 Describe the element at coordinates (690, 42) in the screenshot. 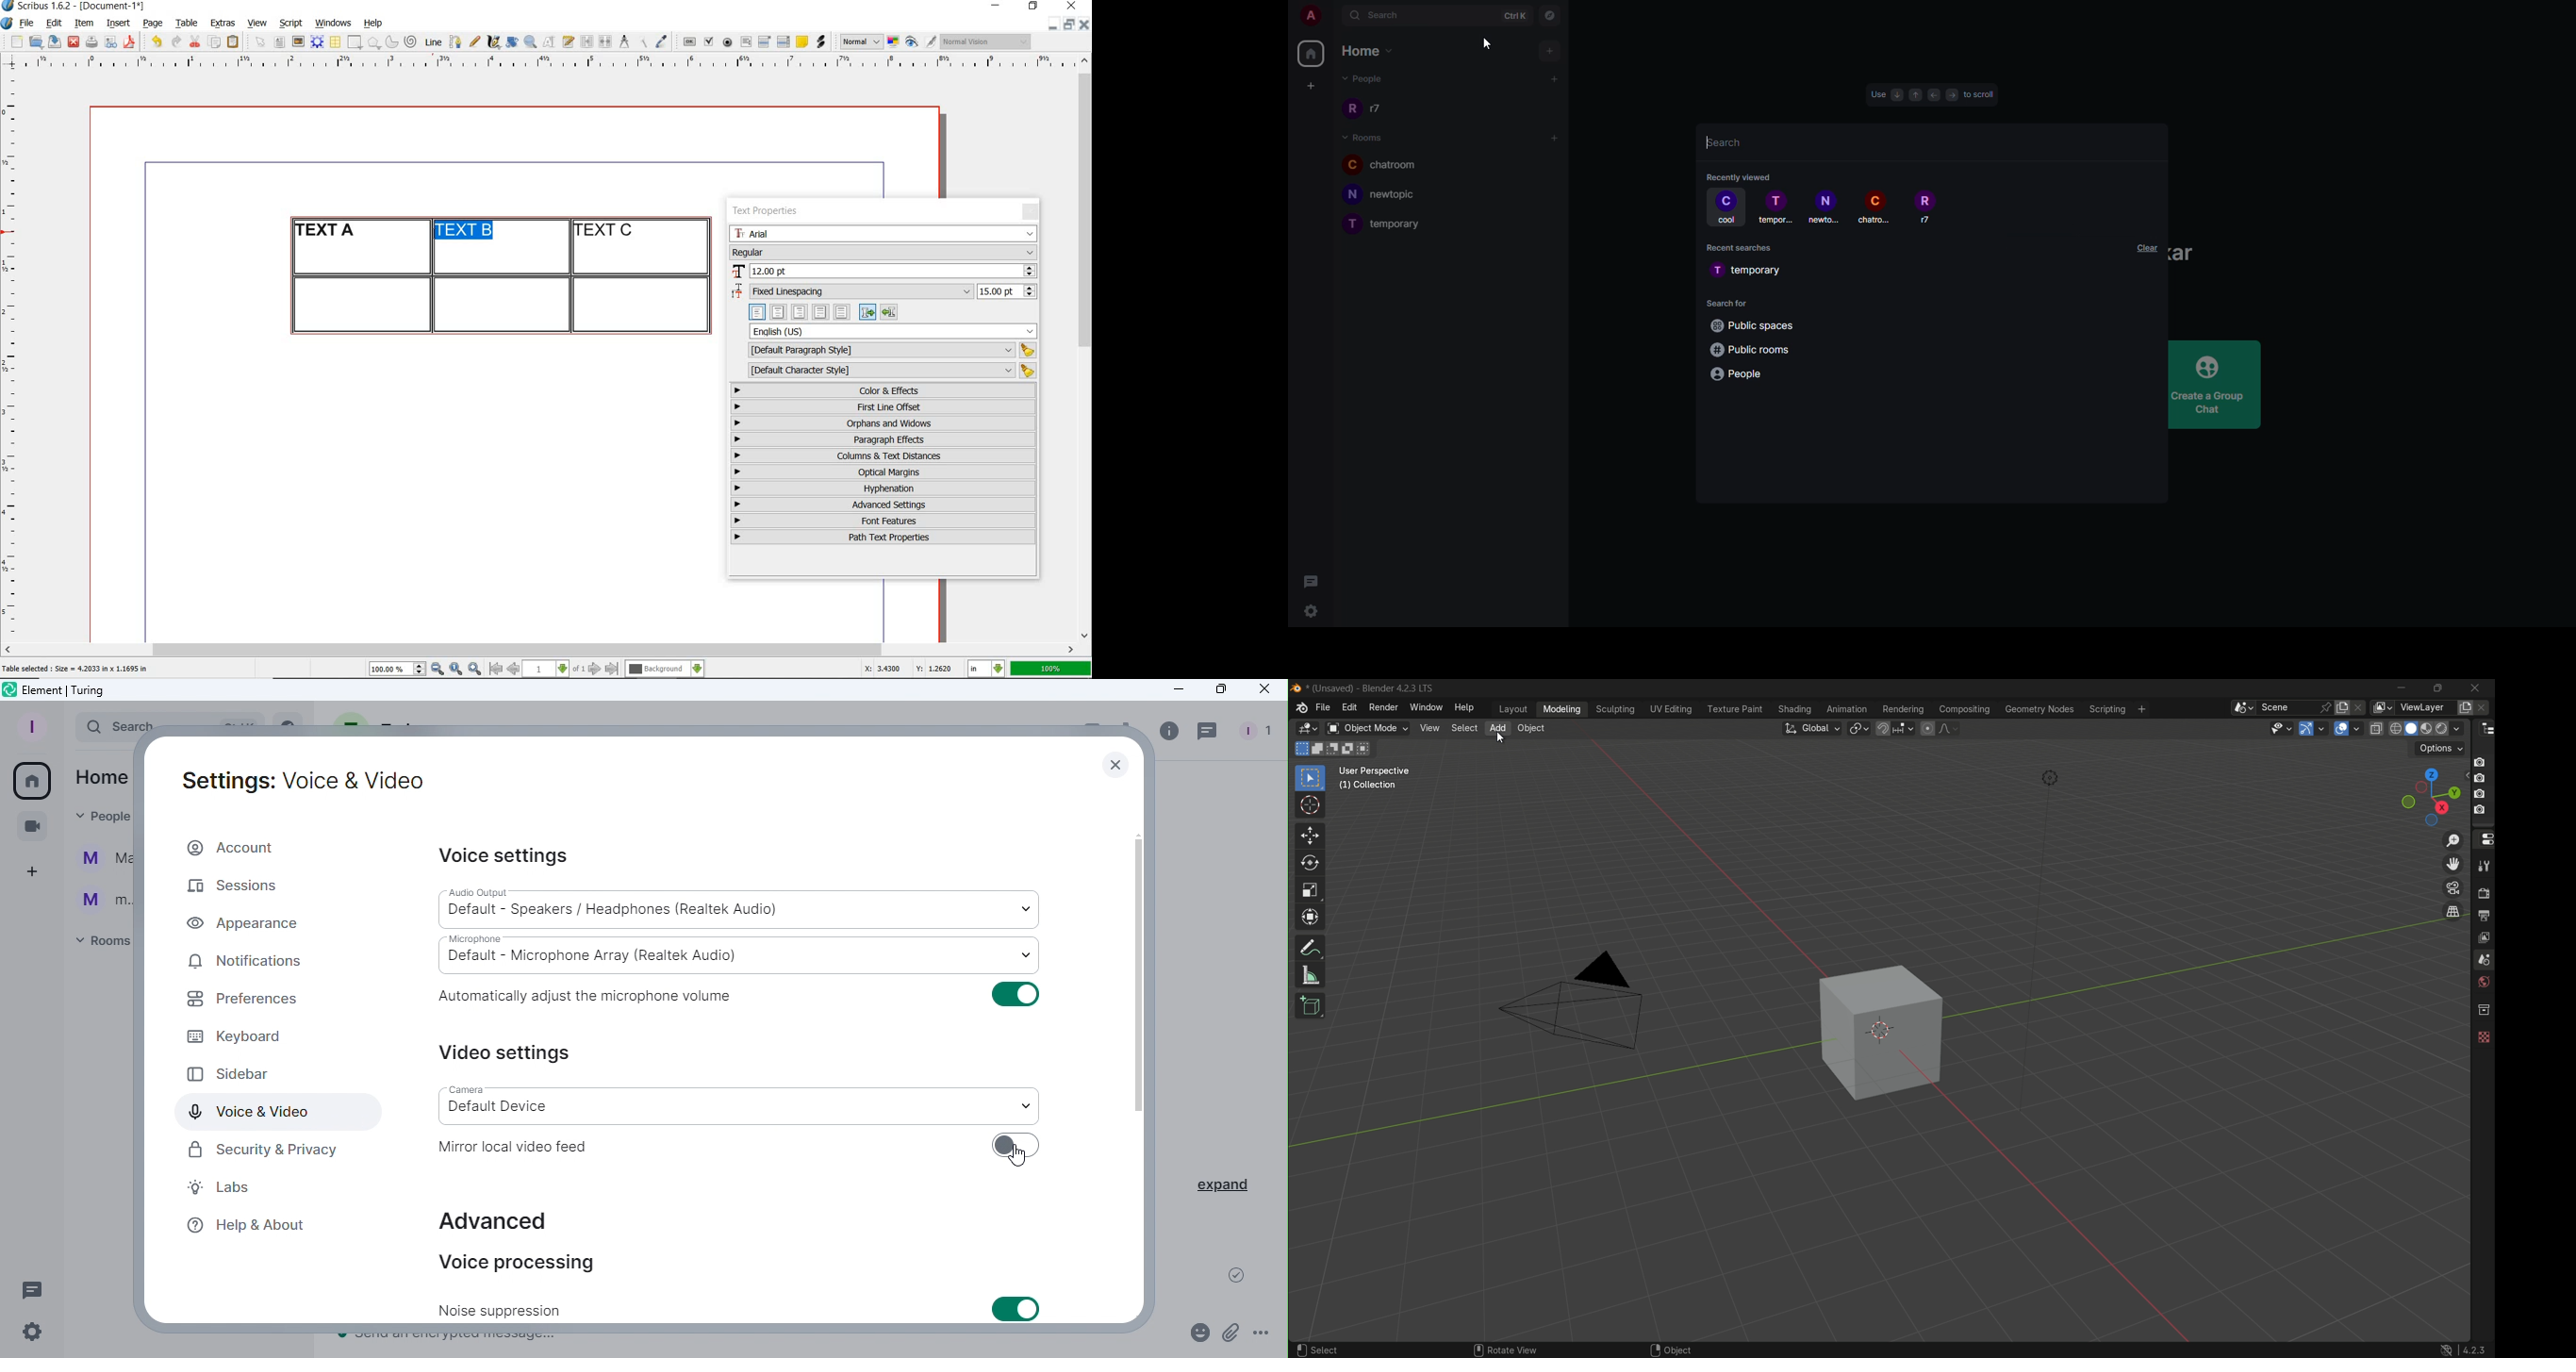

I see `pdf push button` at that location.